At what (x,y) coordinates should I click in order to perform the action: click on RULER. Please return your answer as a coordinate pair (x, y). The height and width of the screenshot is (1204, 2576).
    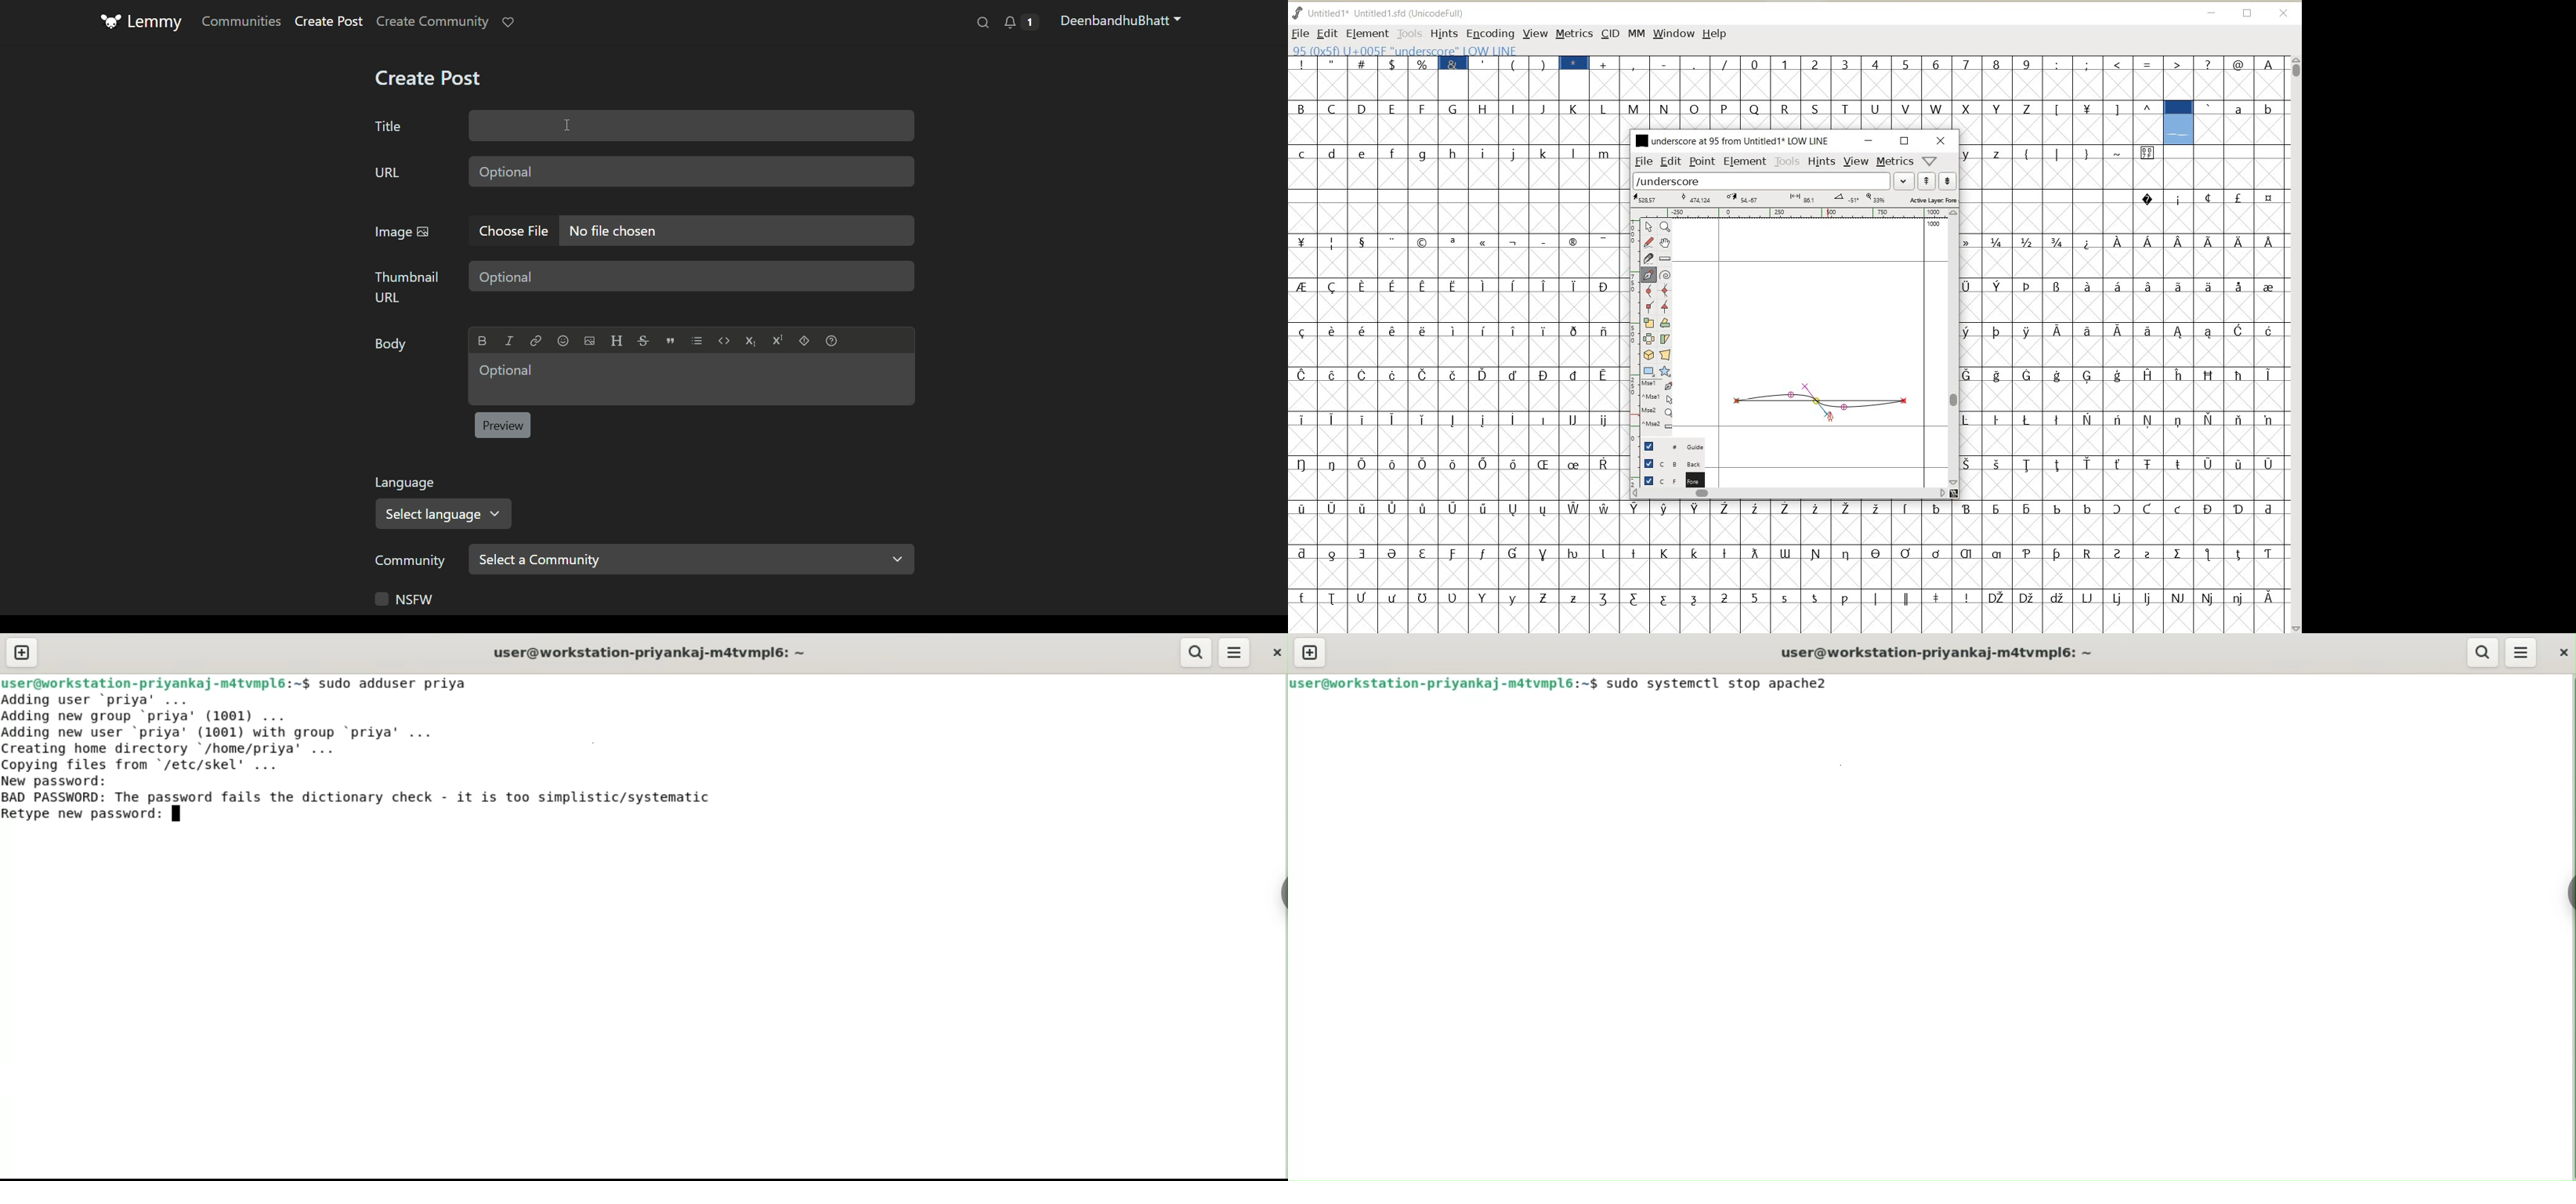
    Looking at the image, I should click on (1791, 213).